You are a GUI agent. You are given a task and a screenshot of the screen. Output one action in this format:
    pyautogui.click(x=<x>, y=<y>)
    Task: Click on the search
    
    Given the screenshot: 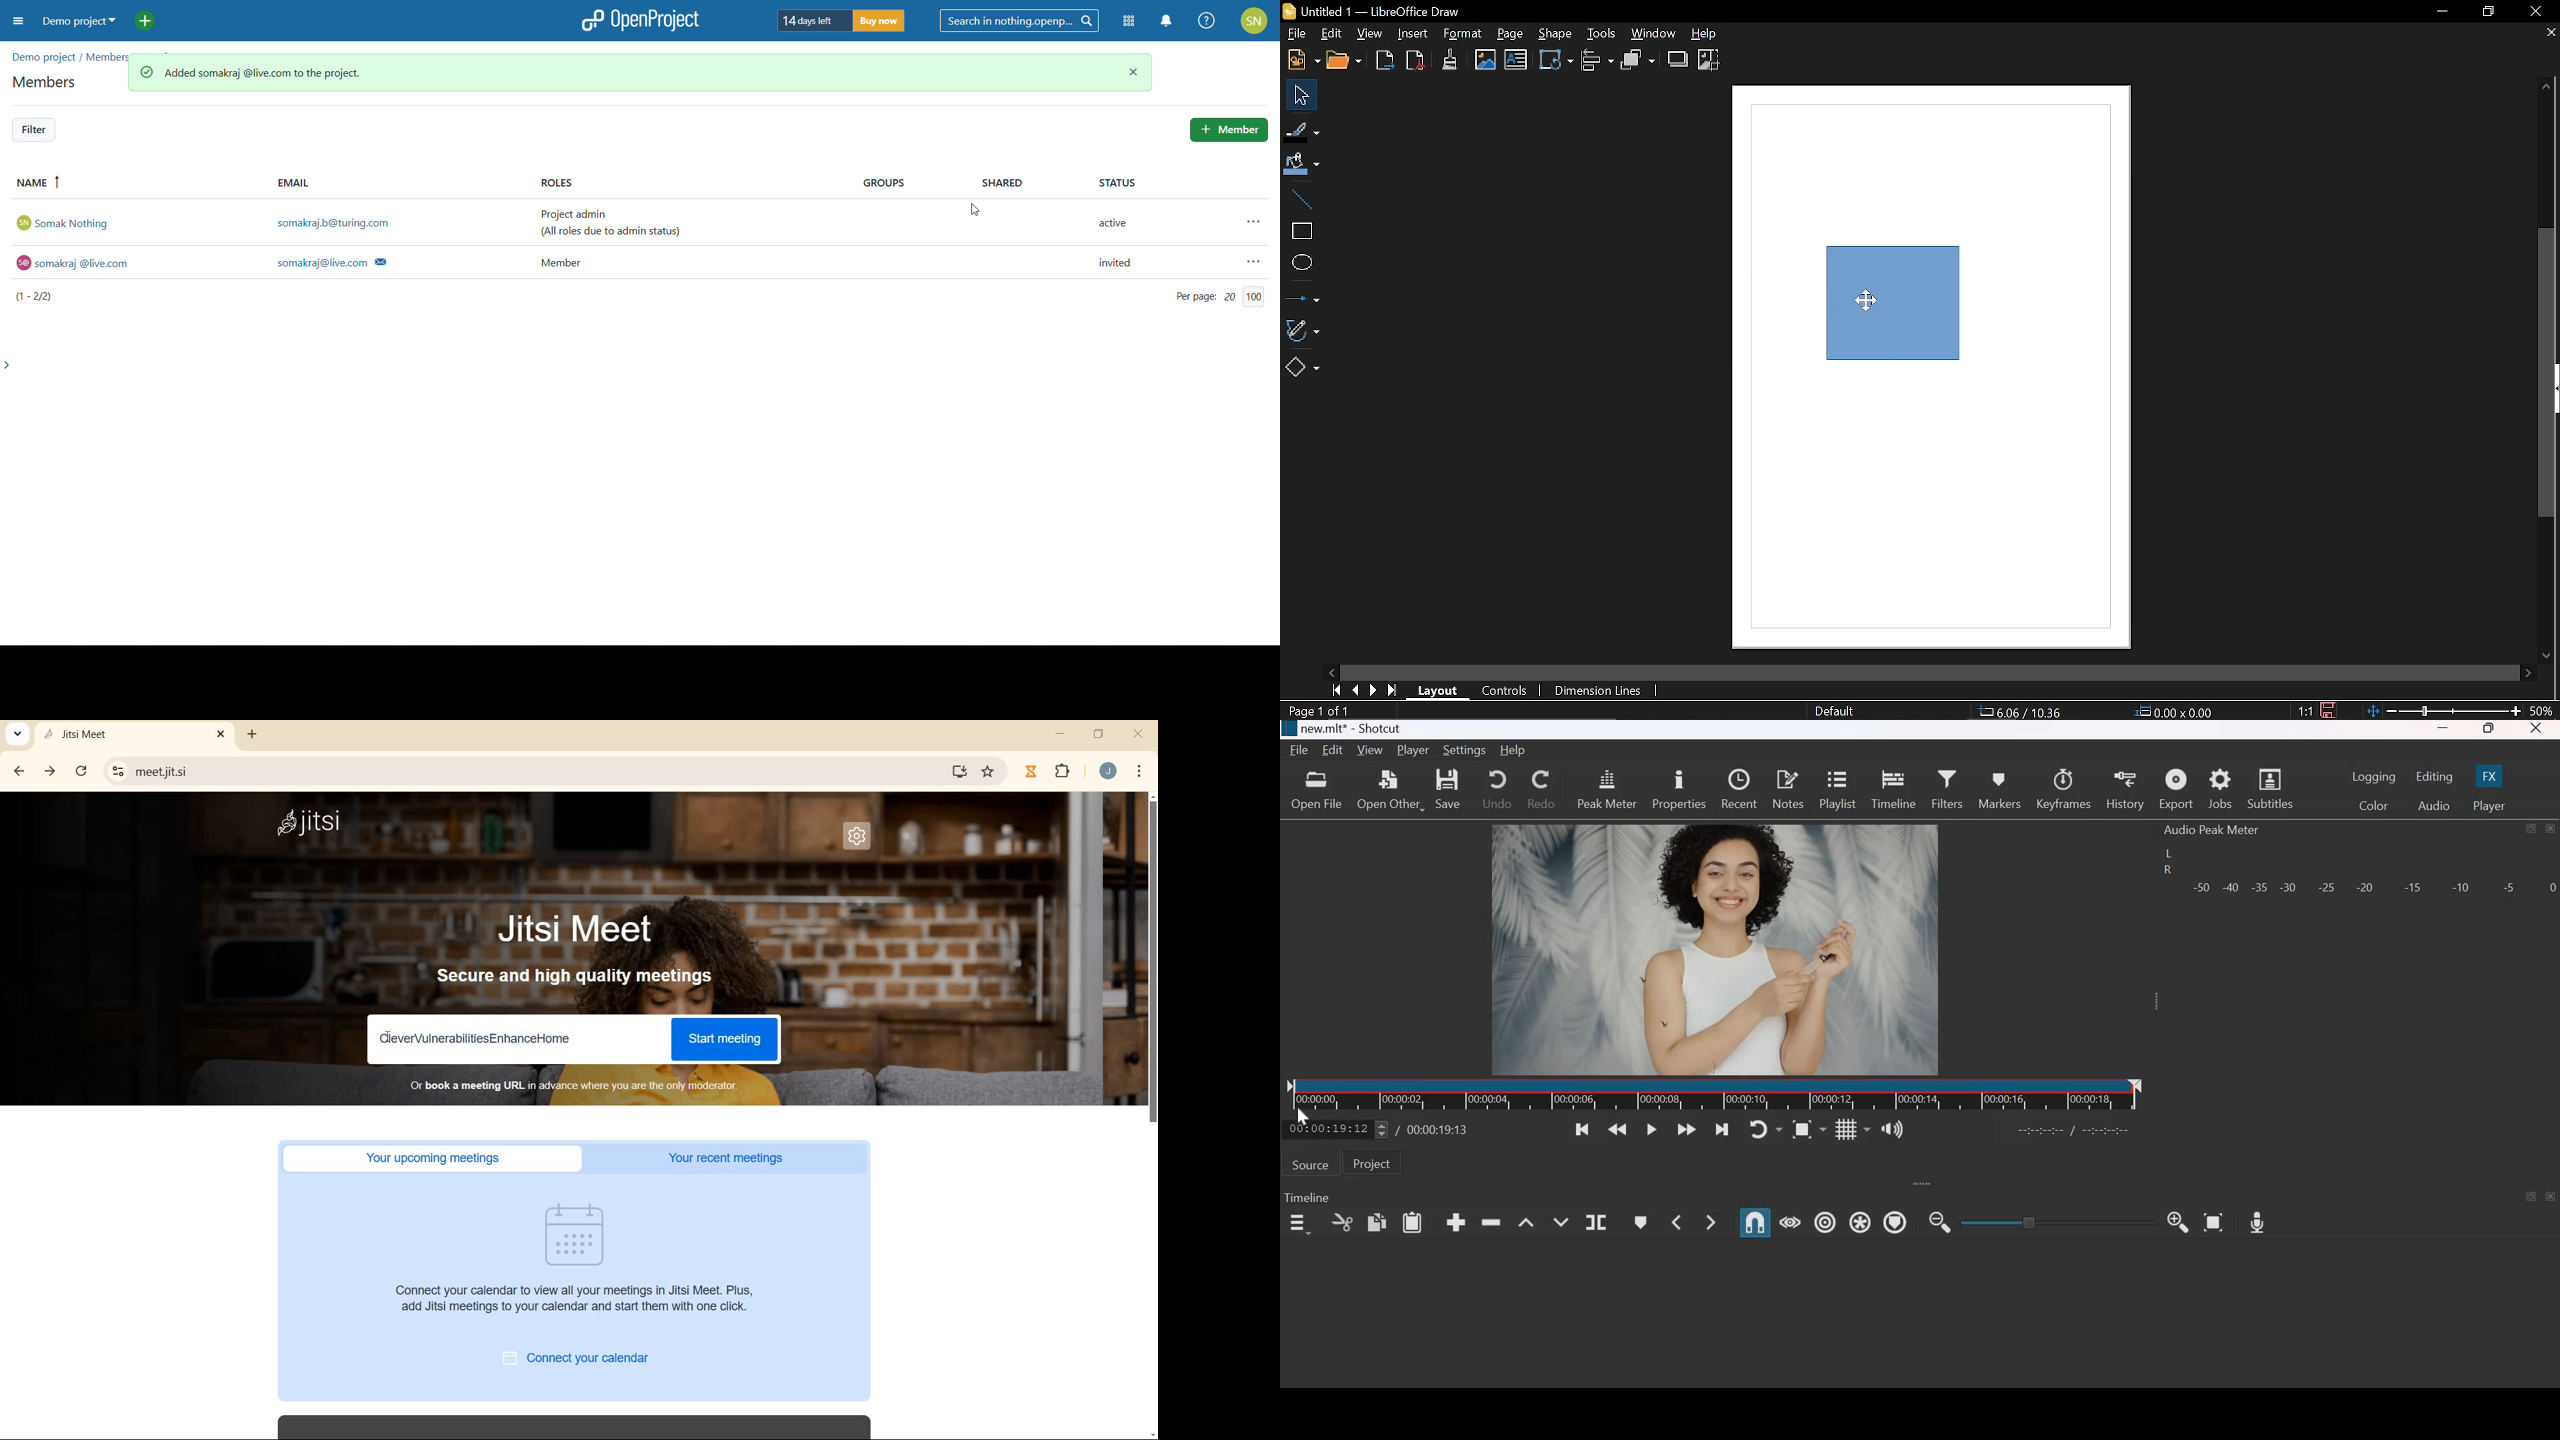 What is the action you would take?
    pyautogui.click(x=1019, y=21)
    